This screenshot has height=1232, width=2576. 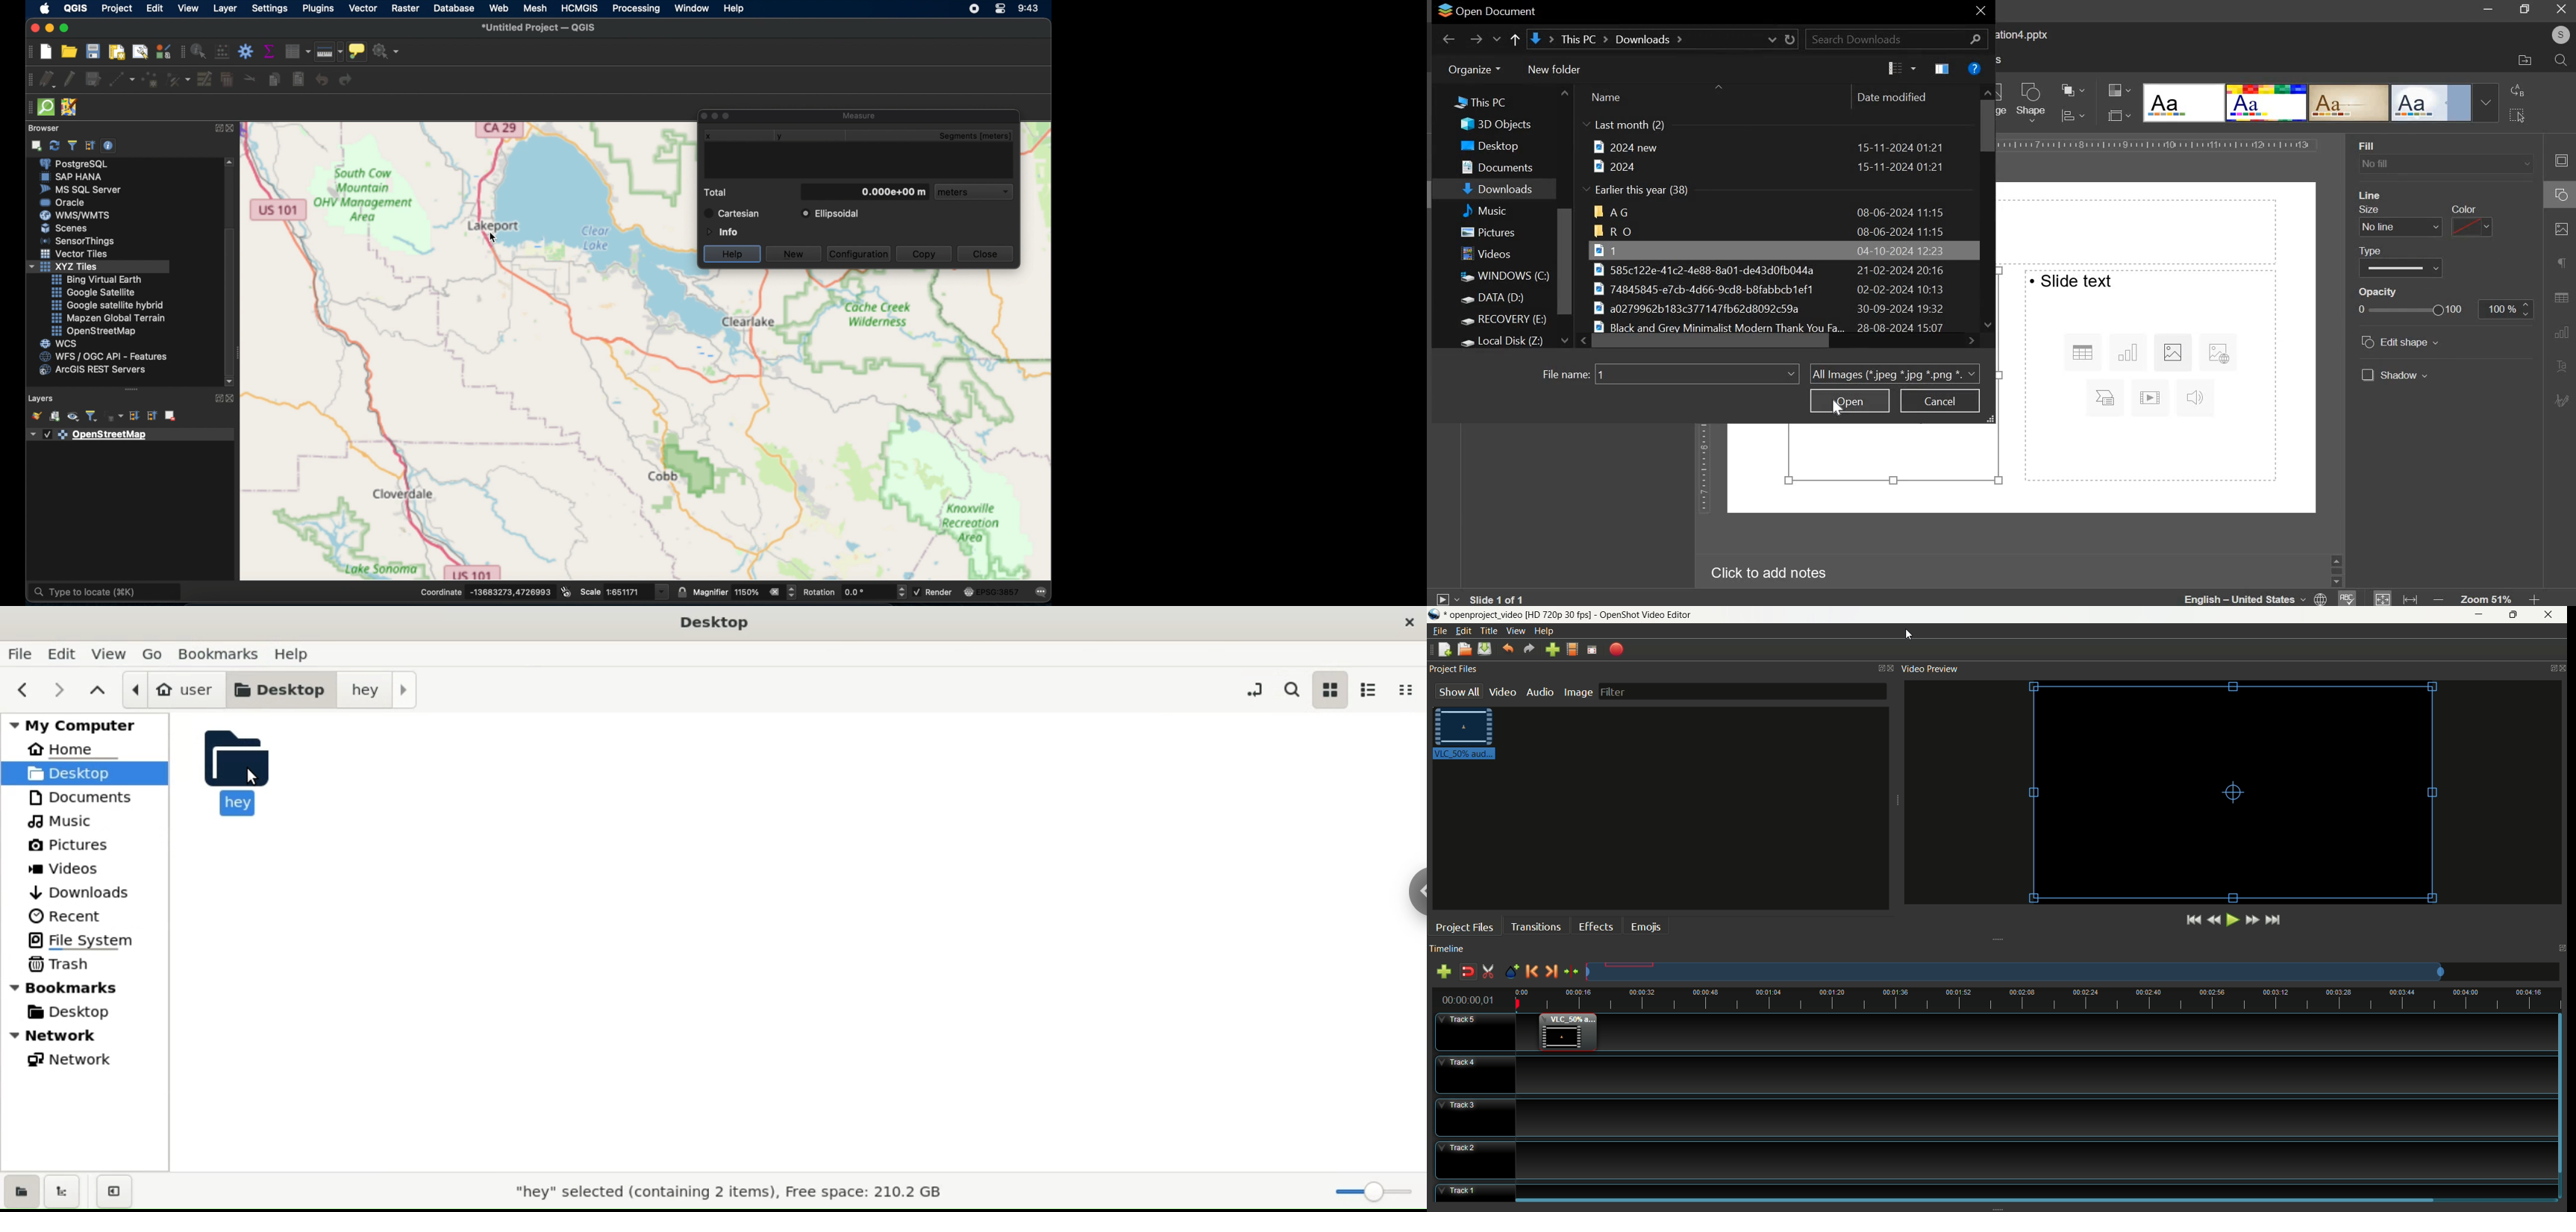 What do you see at coordinates (2486, 599) in the screenshot?
I see `zoom 51%` at bounding box center [2486, 599].